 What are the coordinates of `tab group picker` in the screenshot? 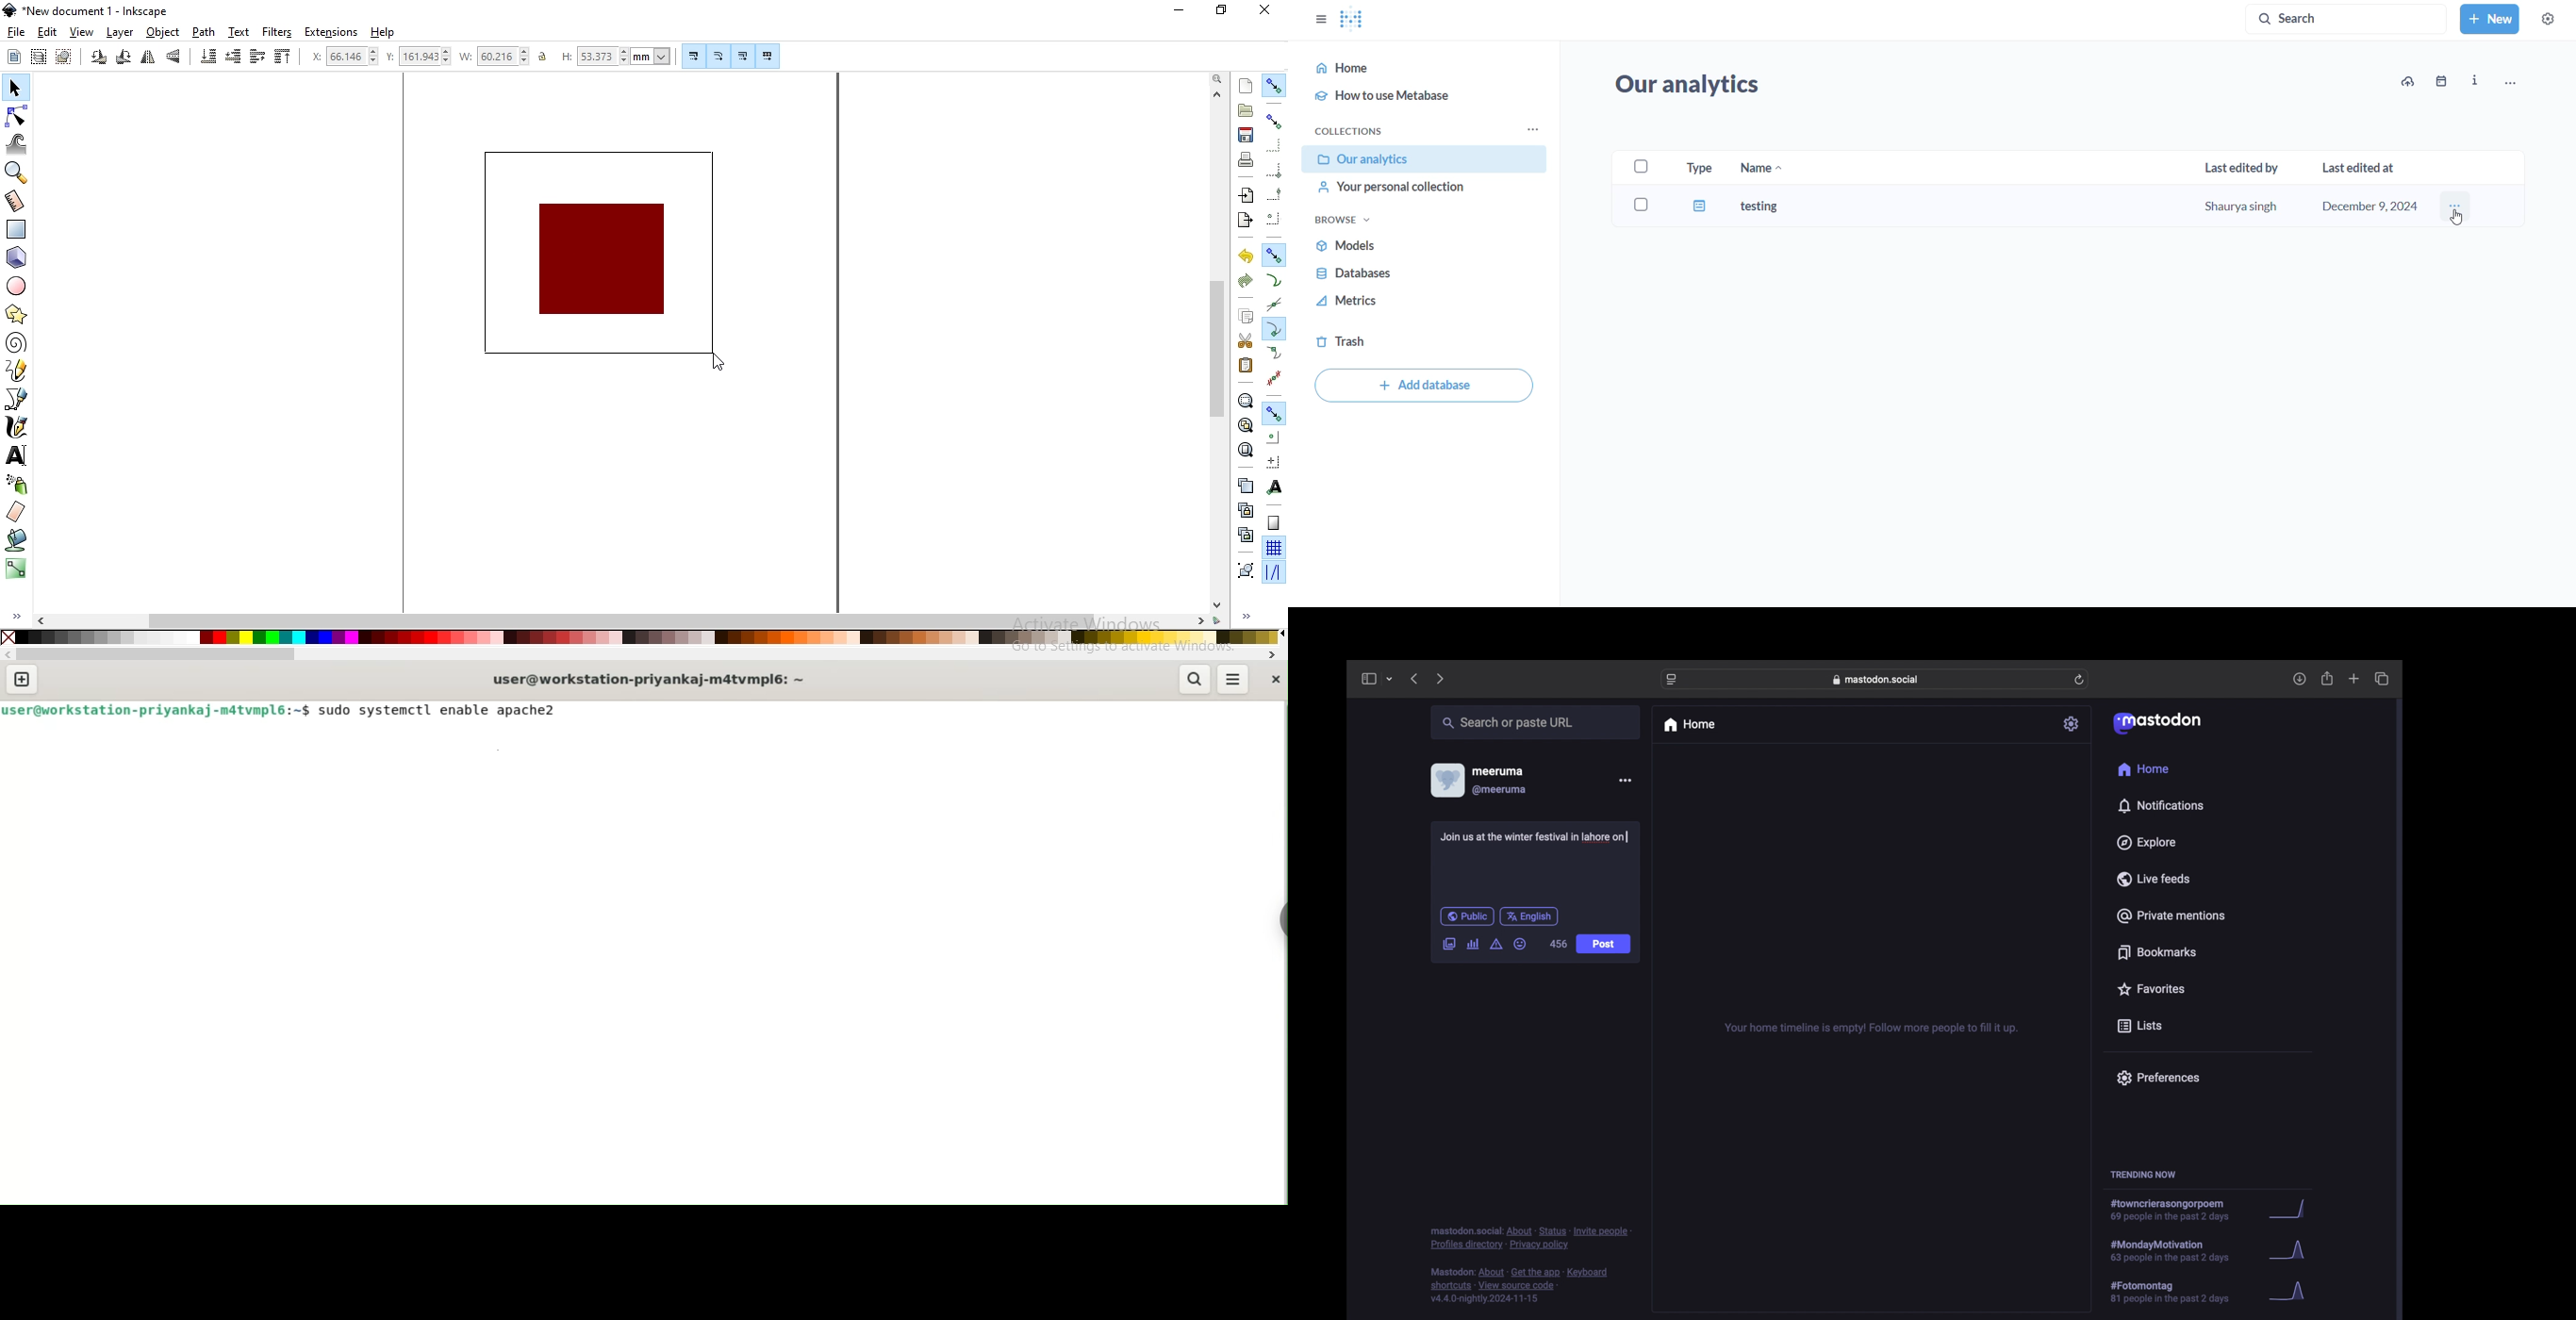 It's located at (1389, 680).